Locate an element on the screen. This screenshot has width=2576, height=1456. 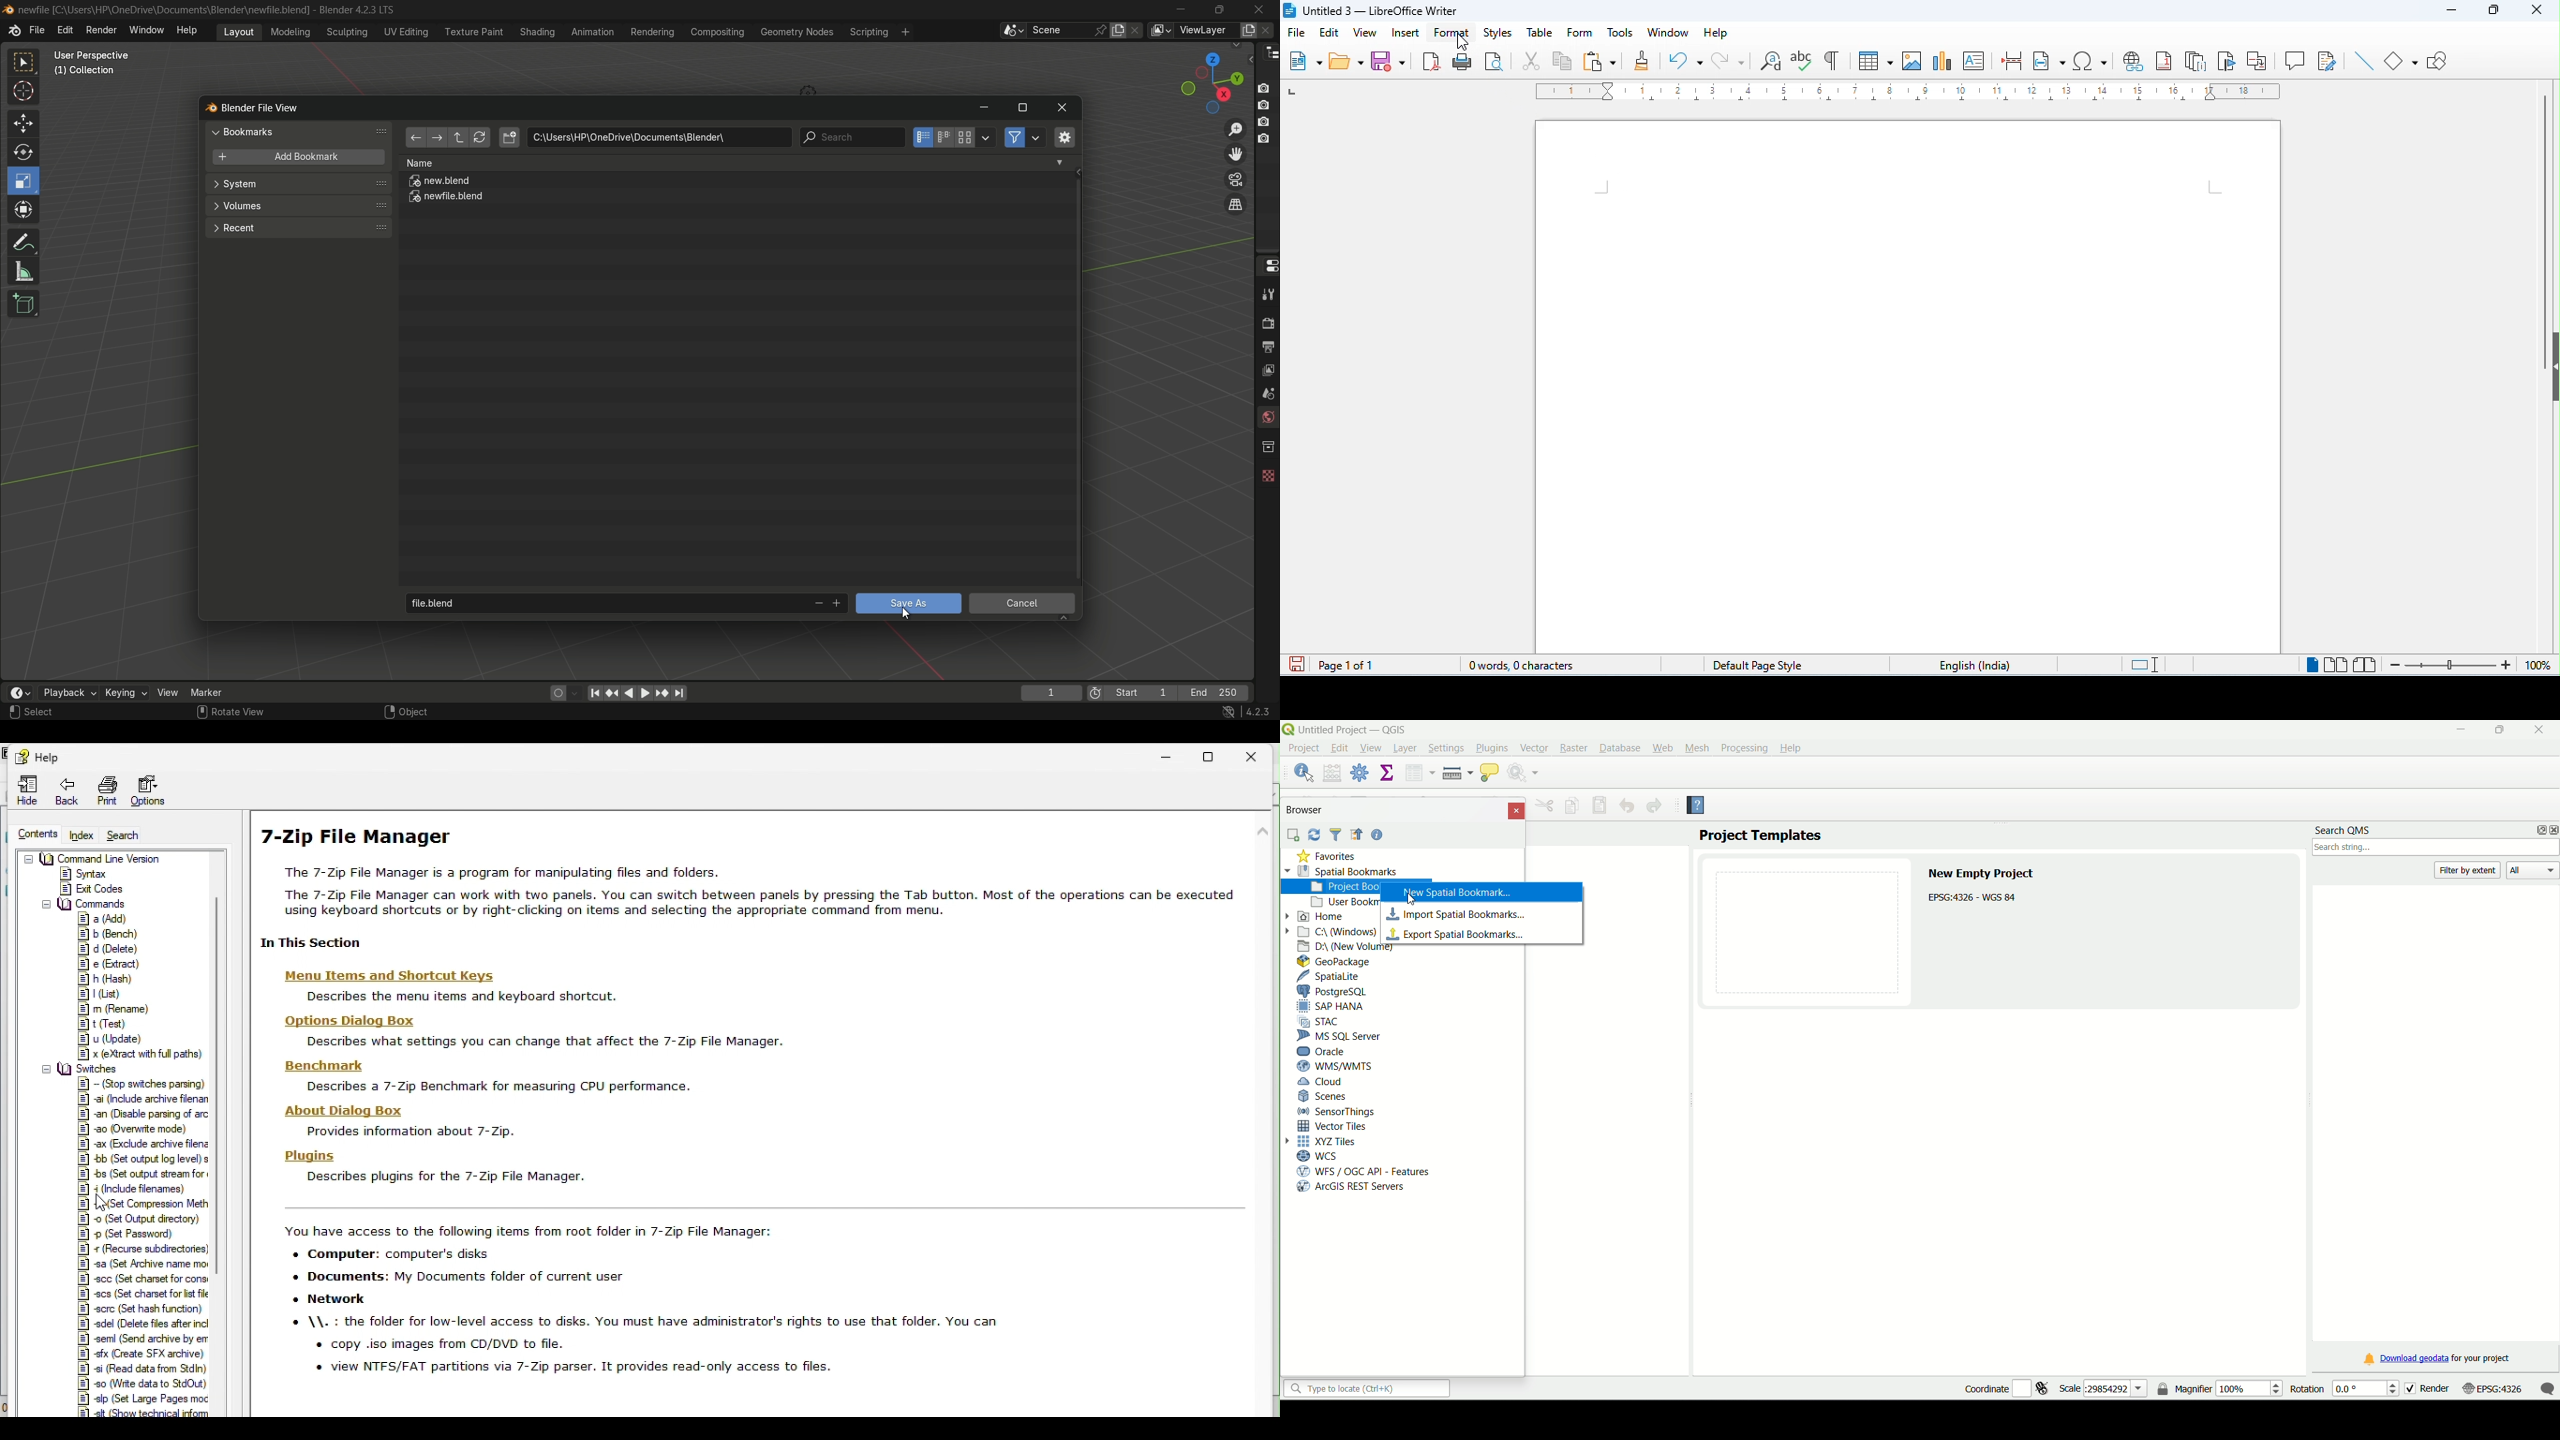
Name is located at coordinates (735, 163).